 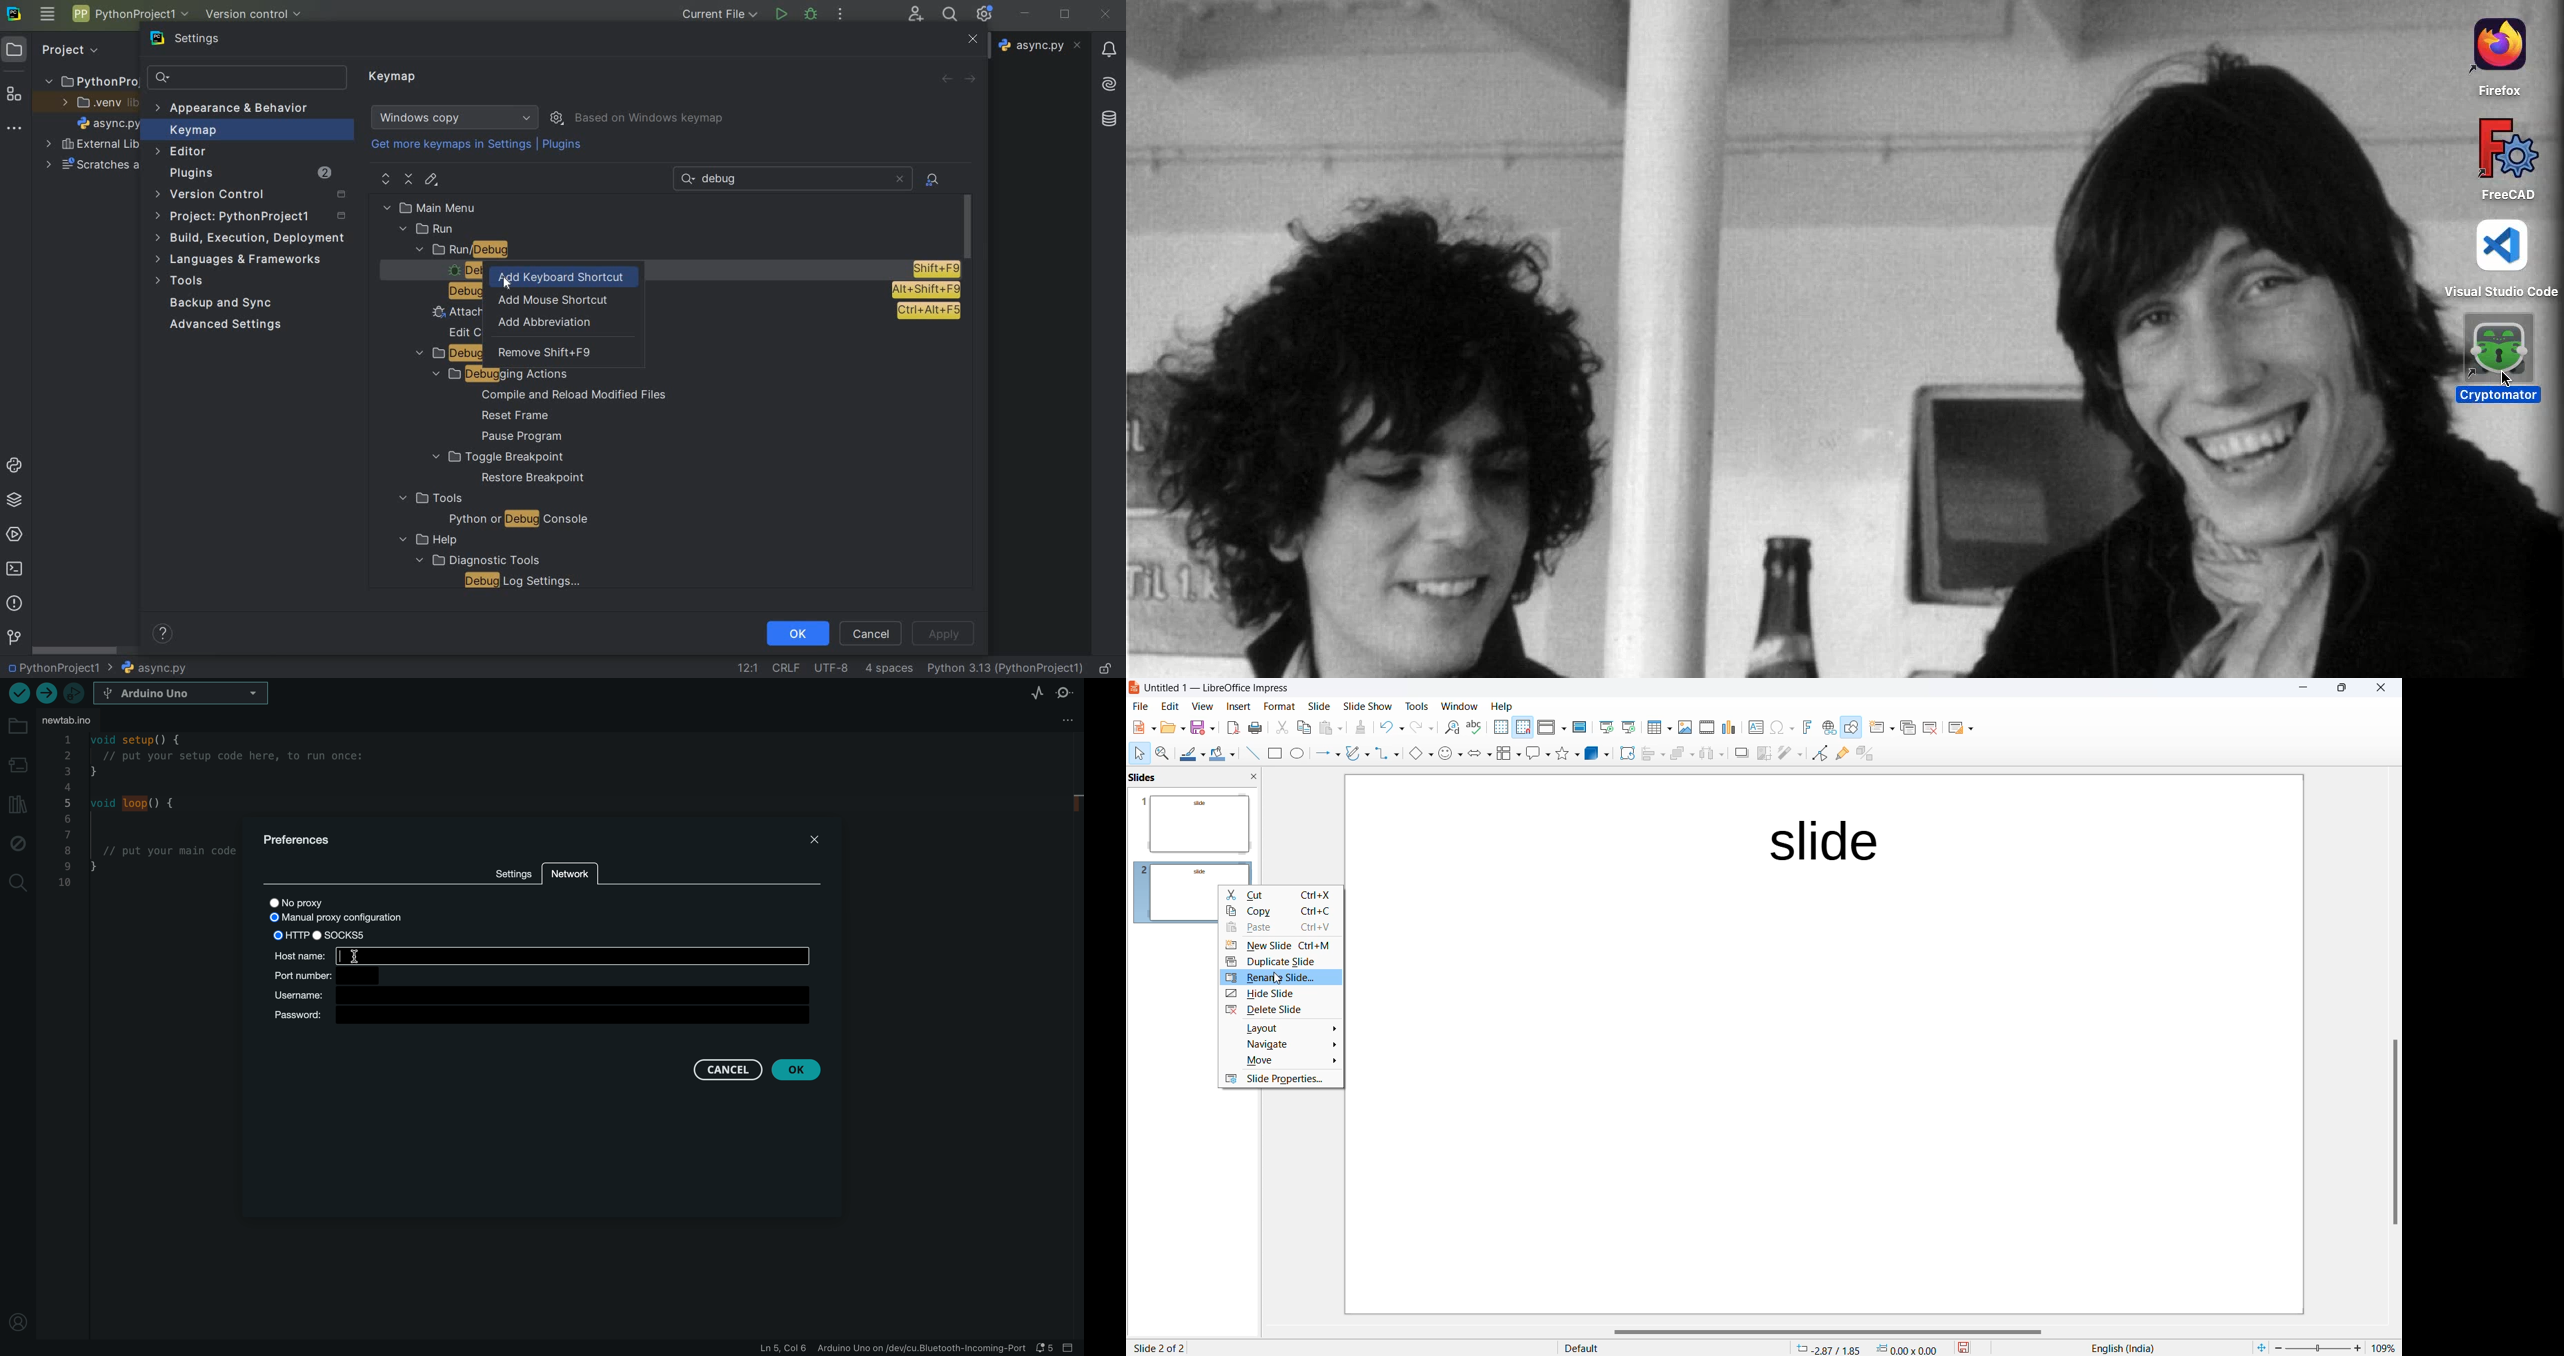 I want to click on Insert font work text, so click(x=1807, y=727).